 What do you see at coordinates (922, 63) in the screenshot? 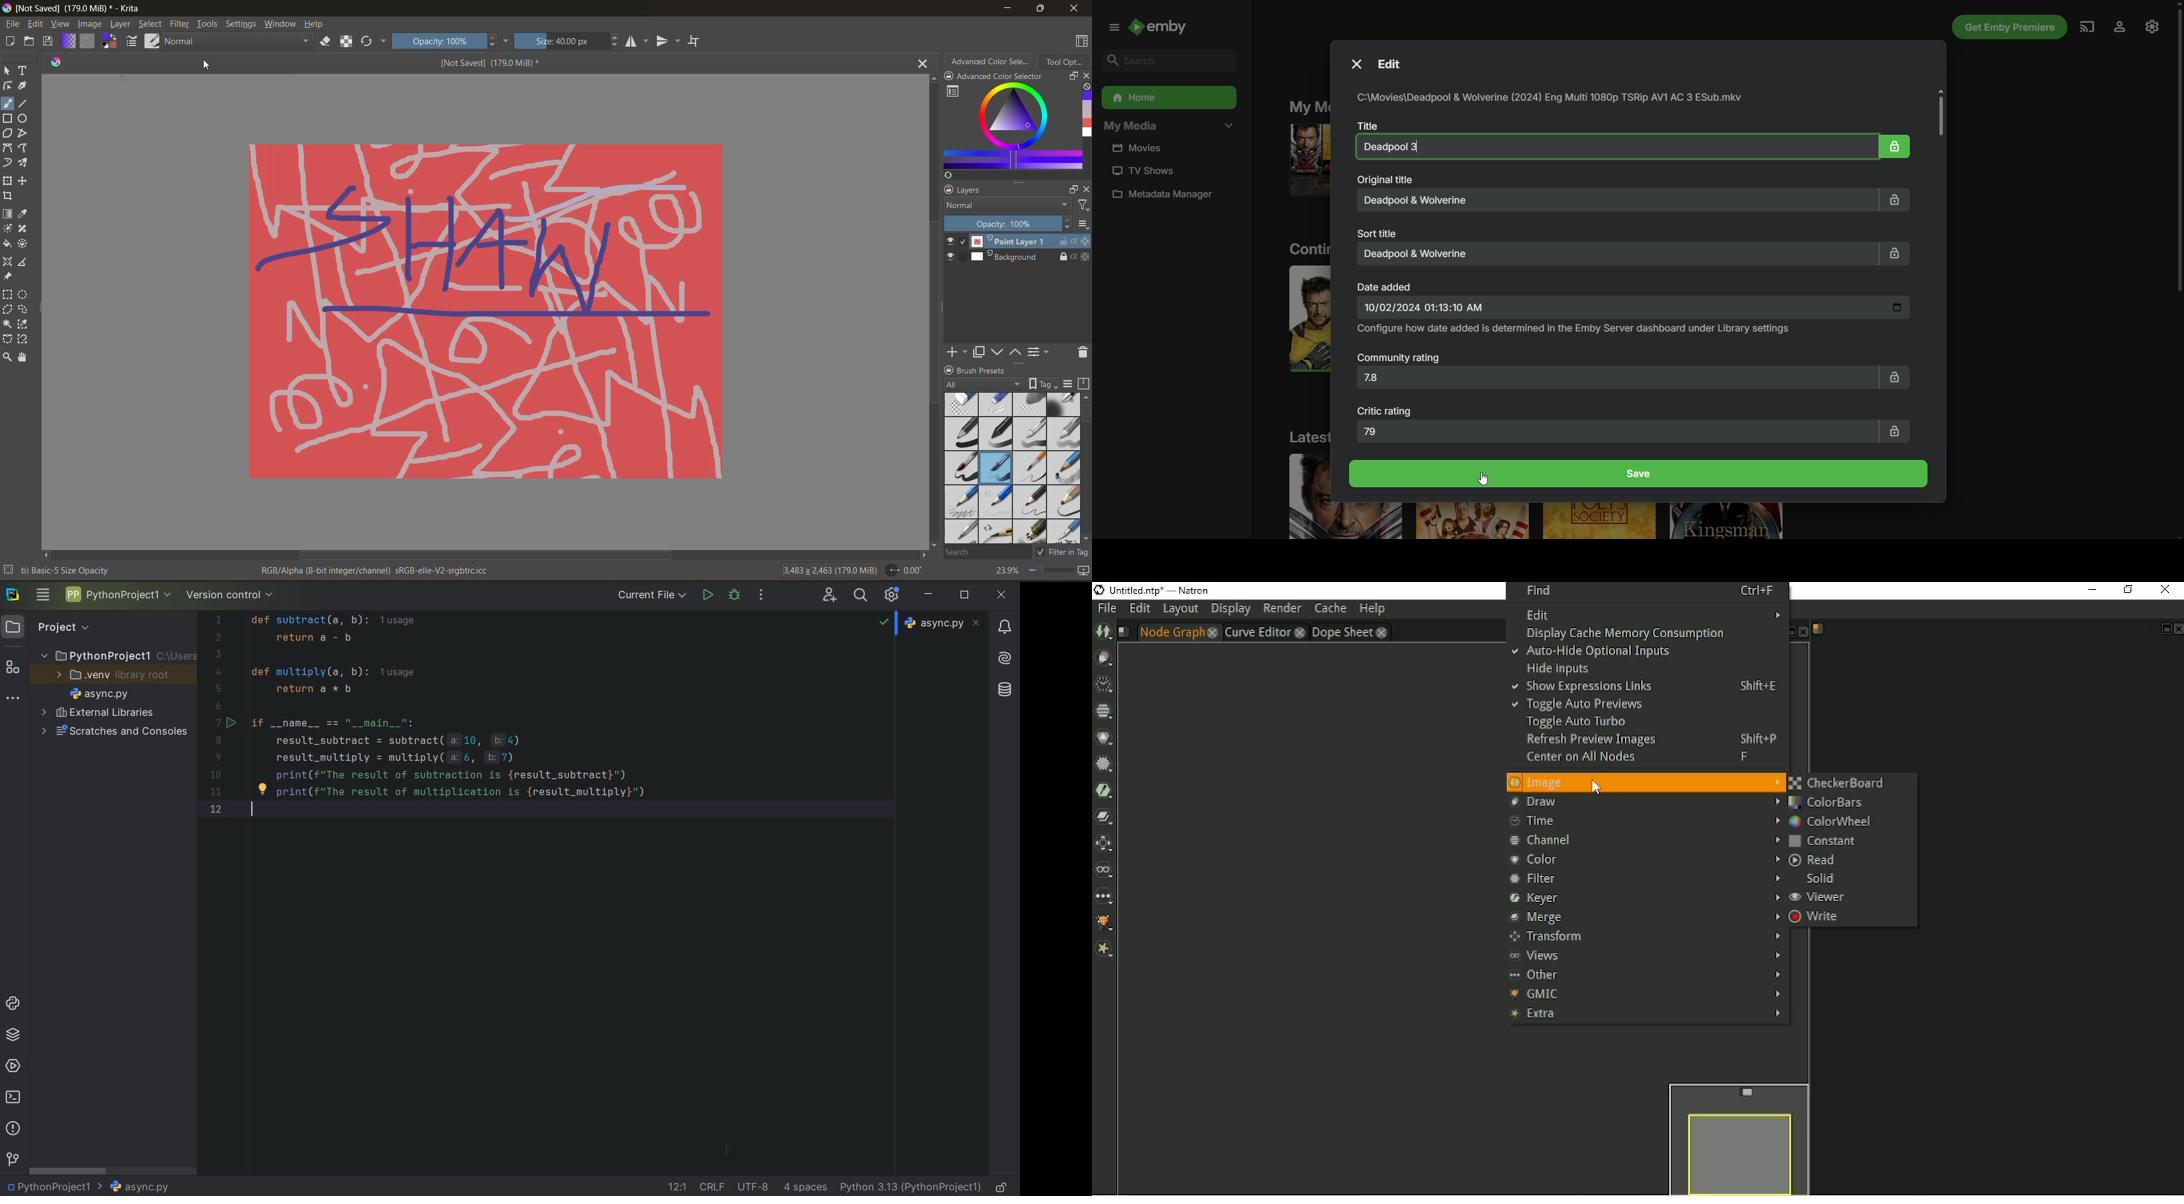
I see `close tab` at bounding box center [922, 63].